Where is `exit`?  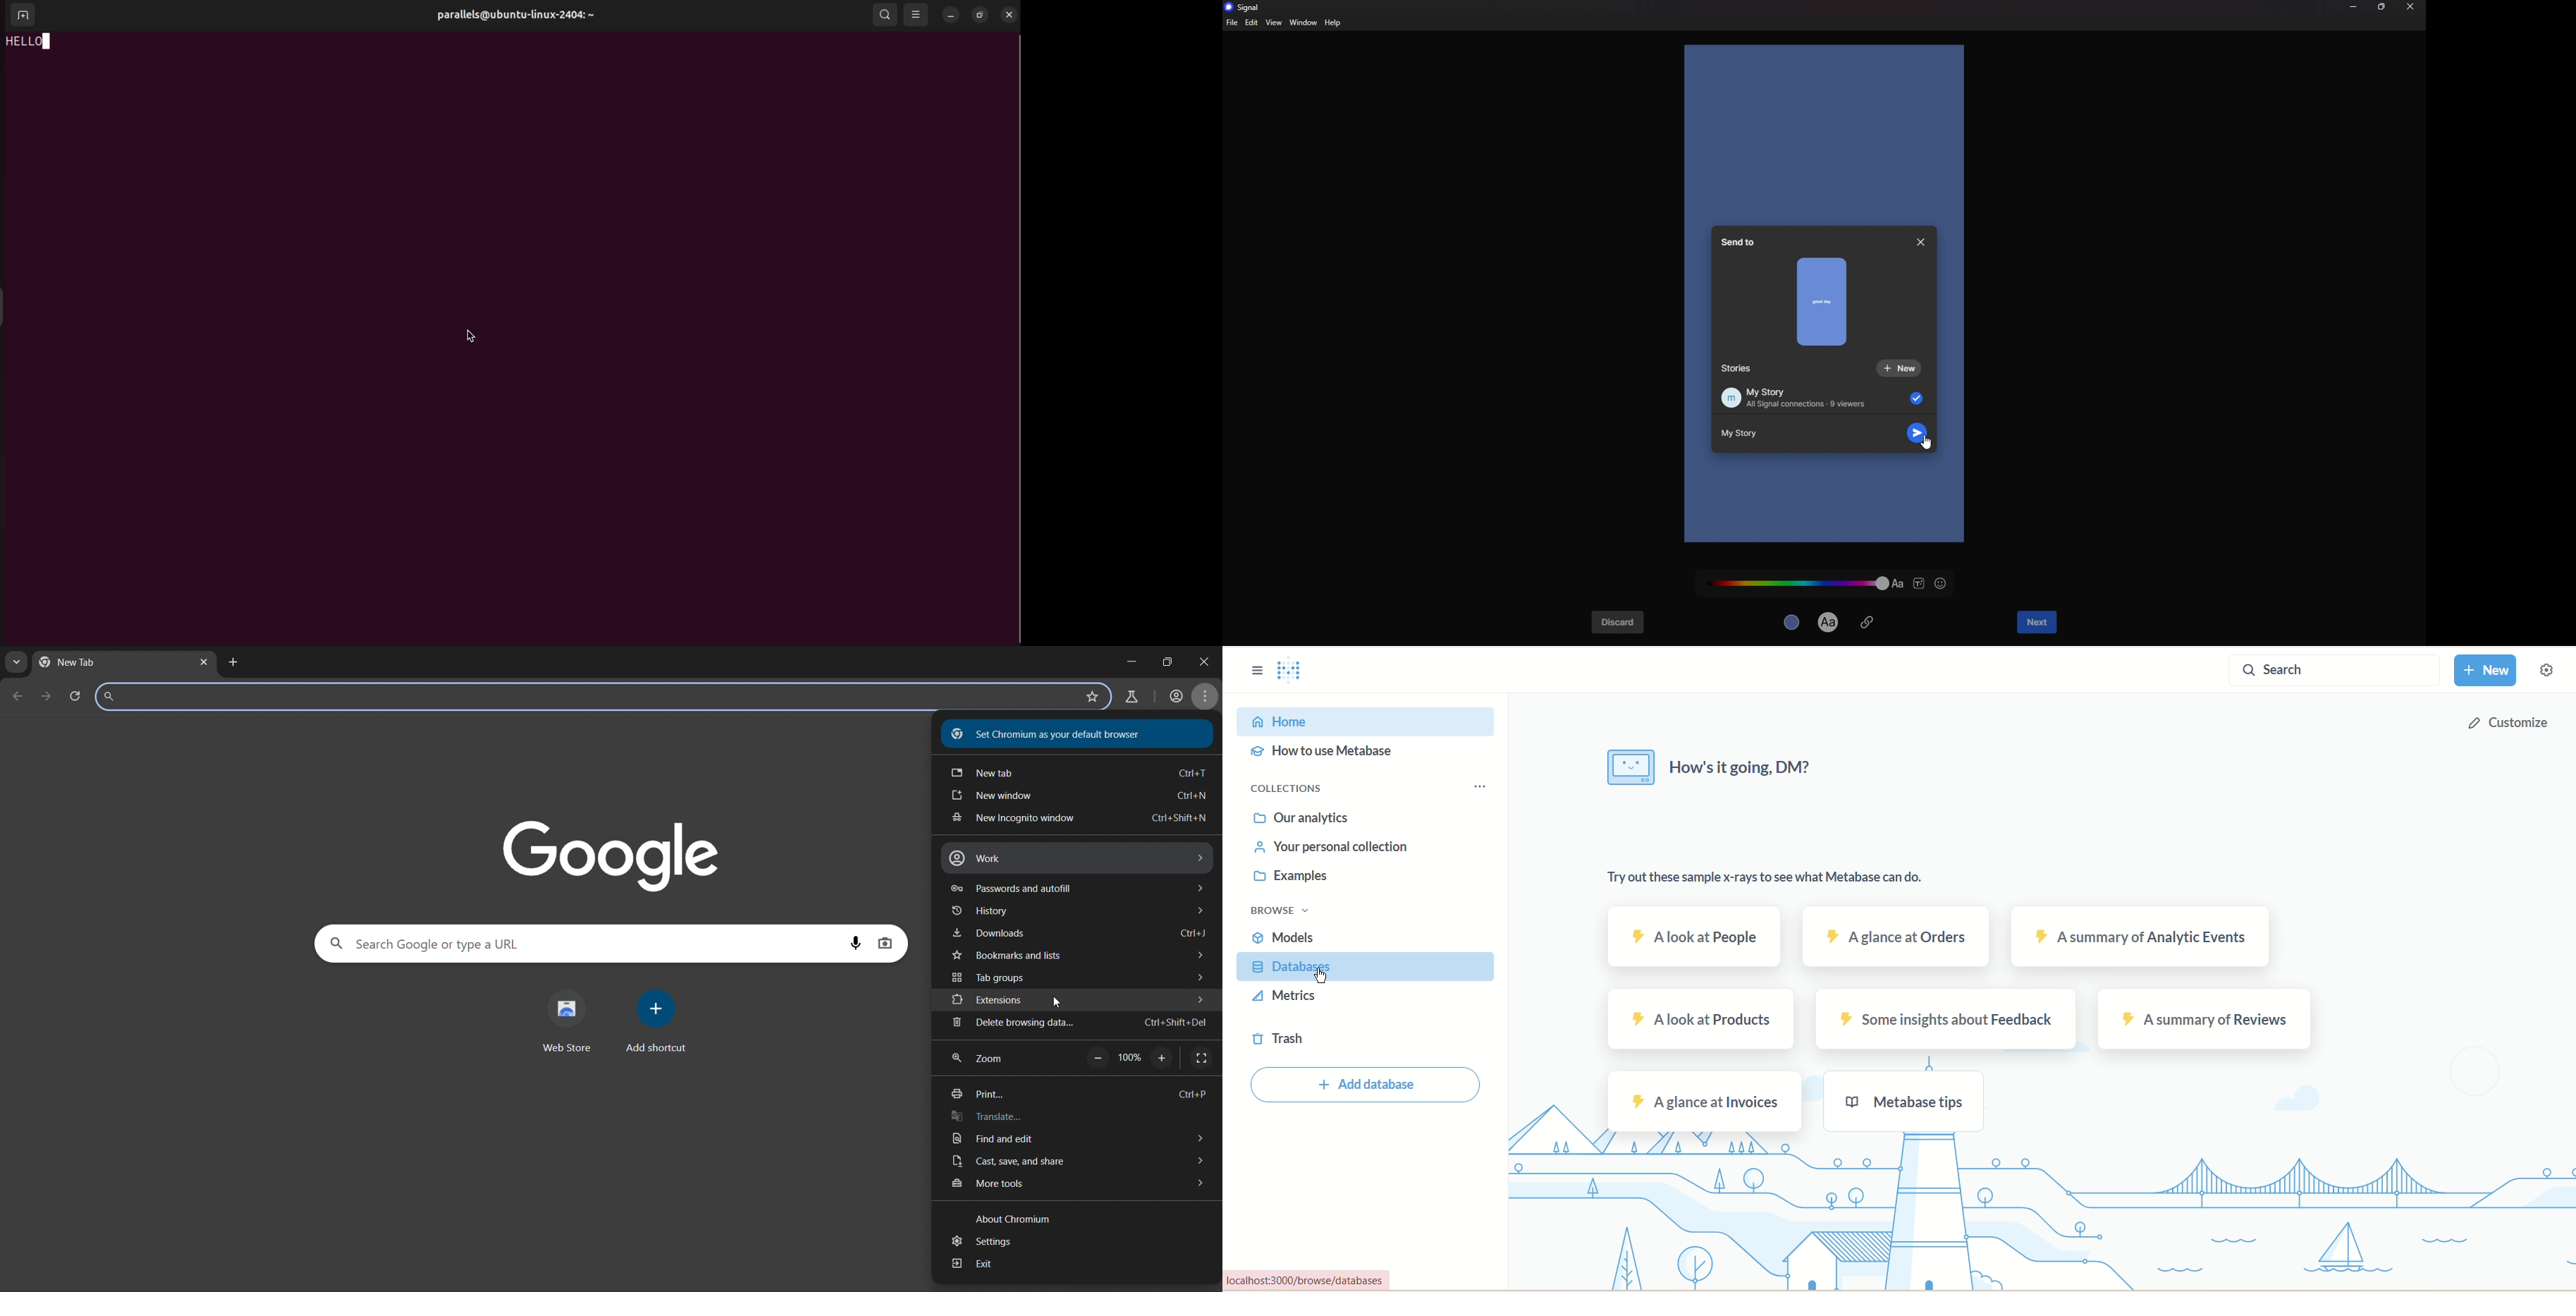
exit is located at coordinates (981, 1265).